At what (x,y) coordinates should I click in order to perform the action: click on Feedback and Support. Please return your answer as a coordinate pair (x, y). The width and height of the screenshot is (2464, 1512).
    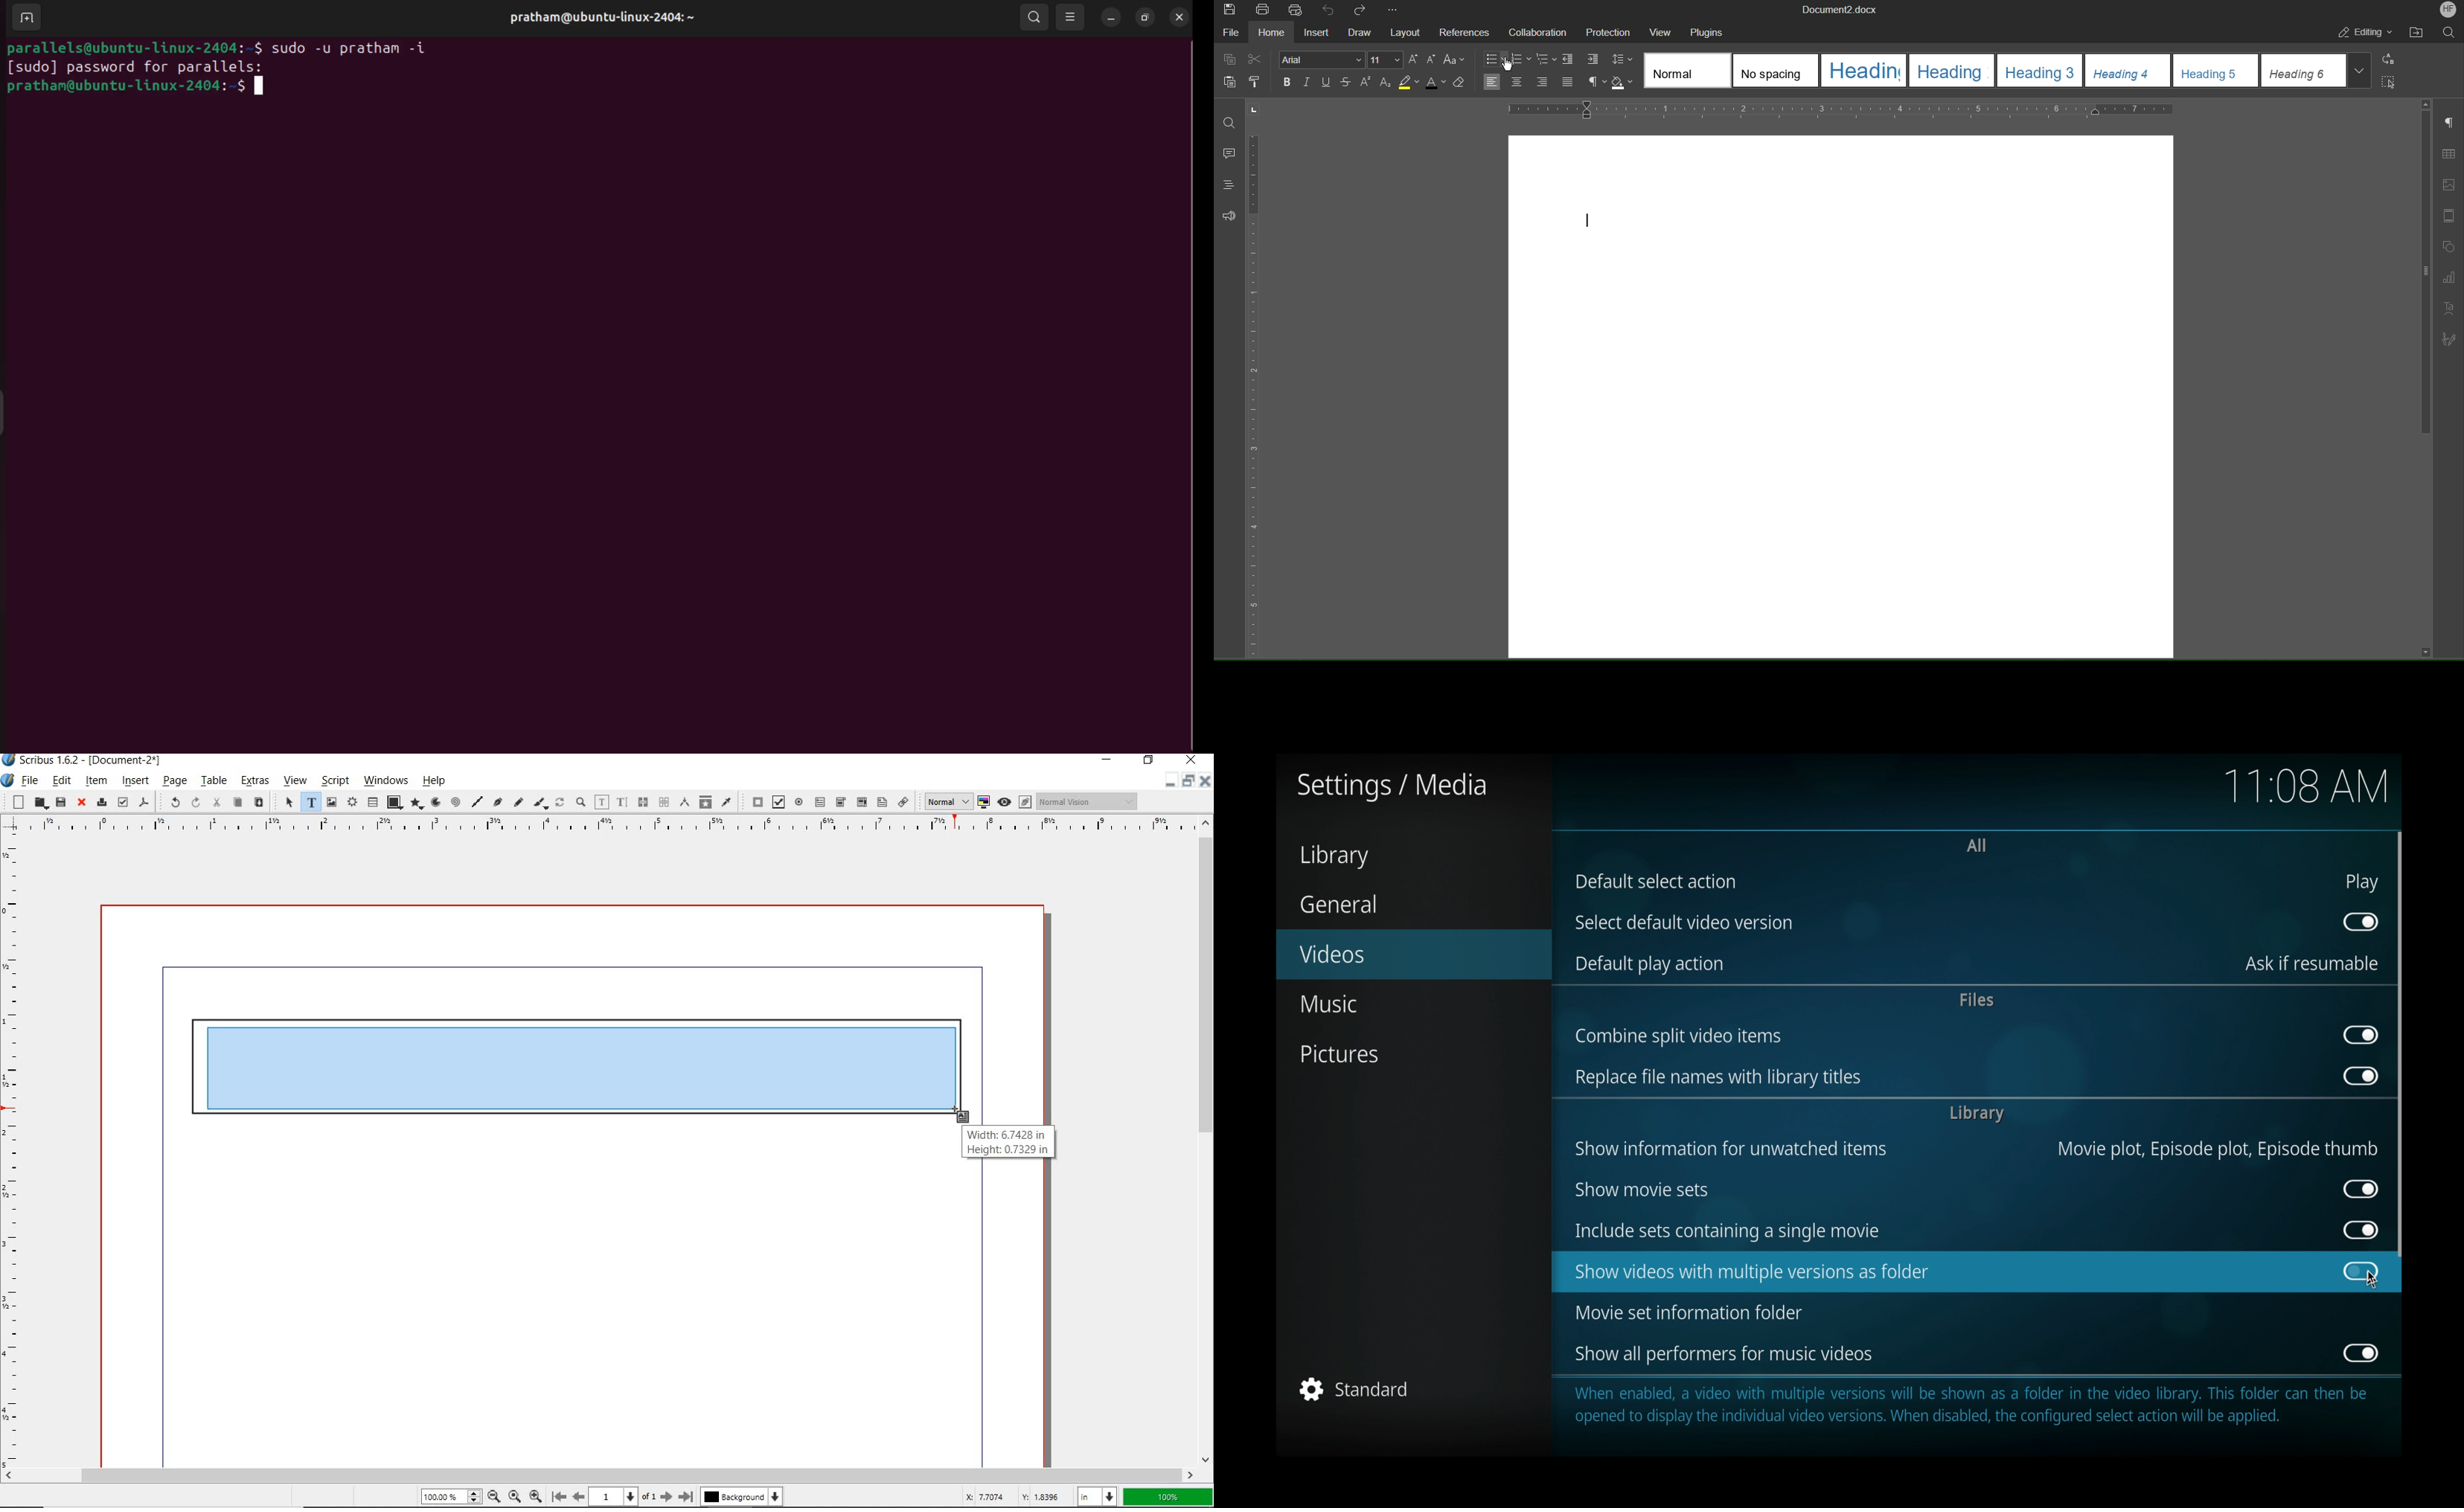
    Looking at the image, I should click on (1233, 216).